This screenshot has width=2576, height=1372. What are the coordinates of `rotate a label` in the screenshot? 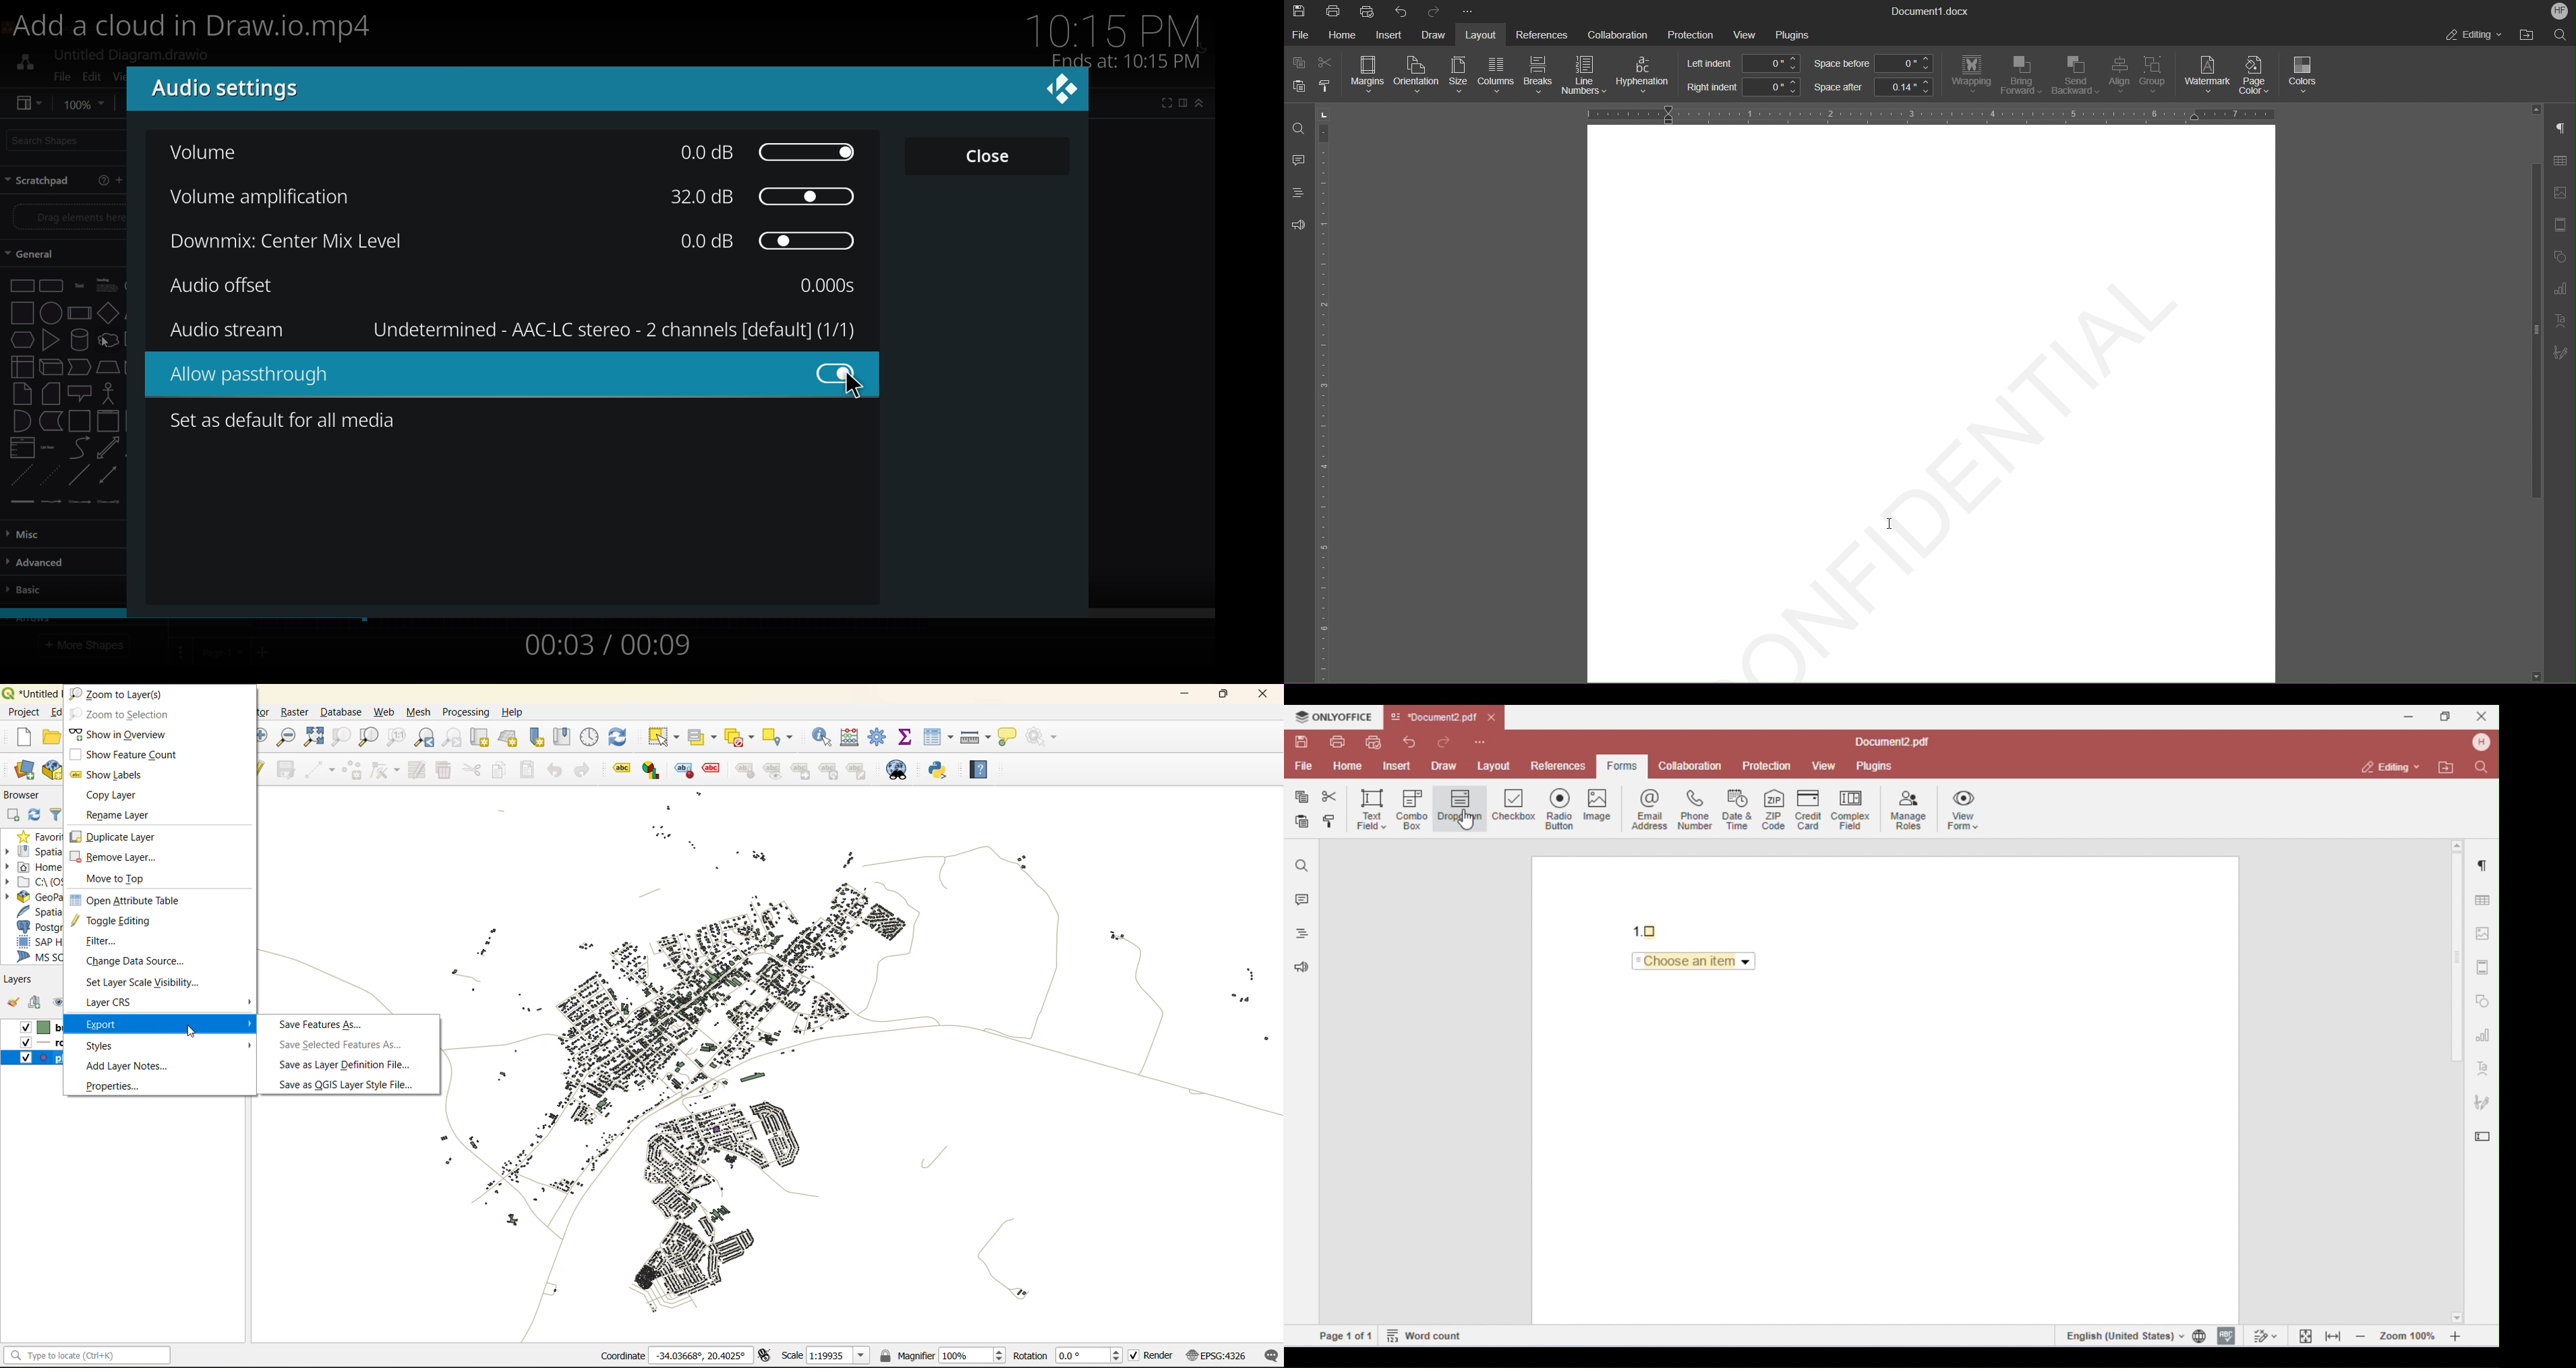 It's located at (834, 772).